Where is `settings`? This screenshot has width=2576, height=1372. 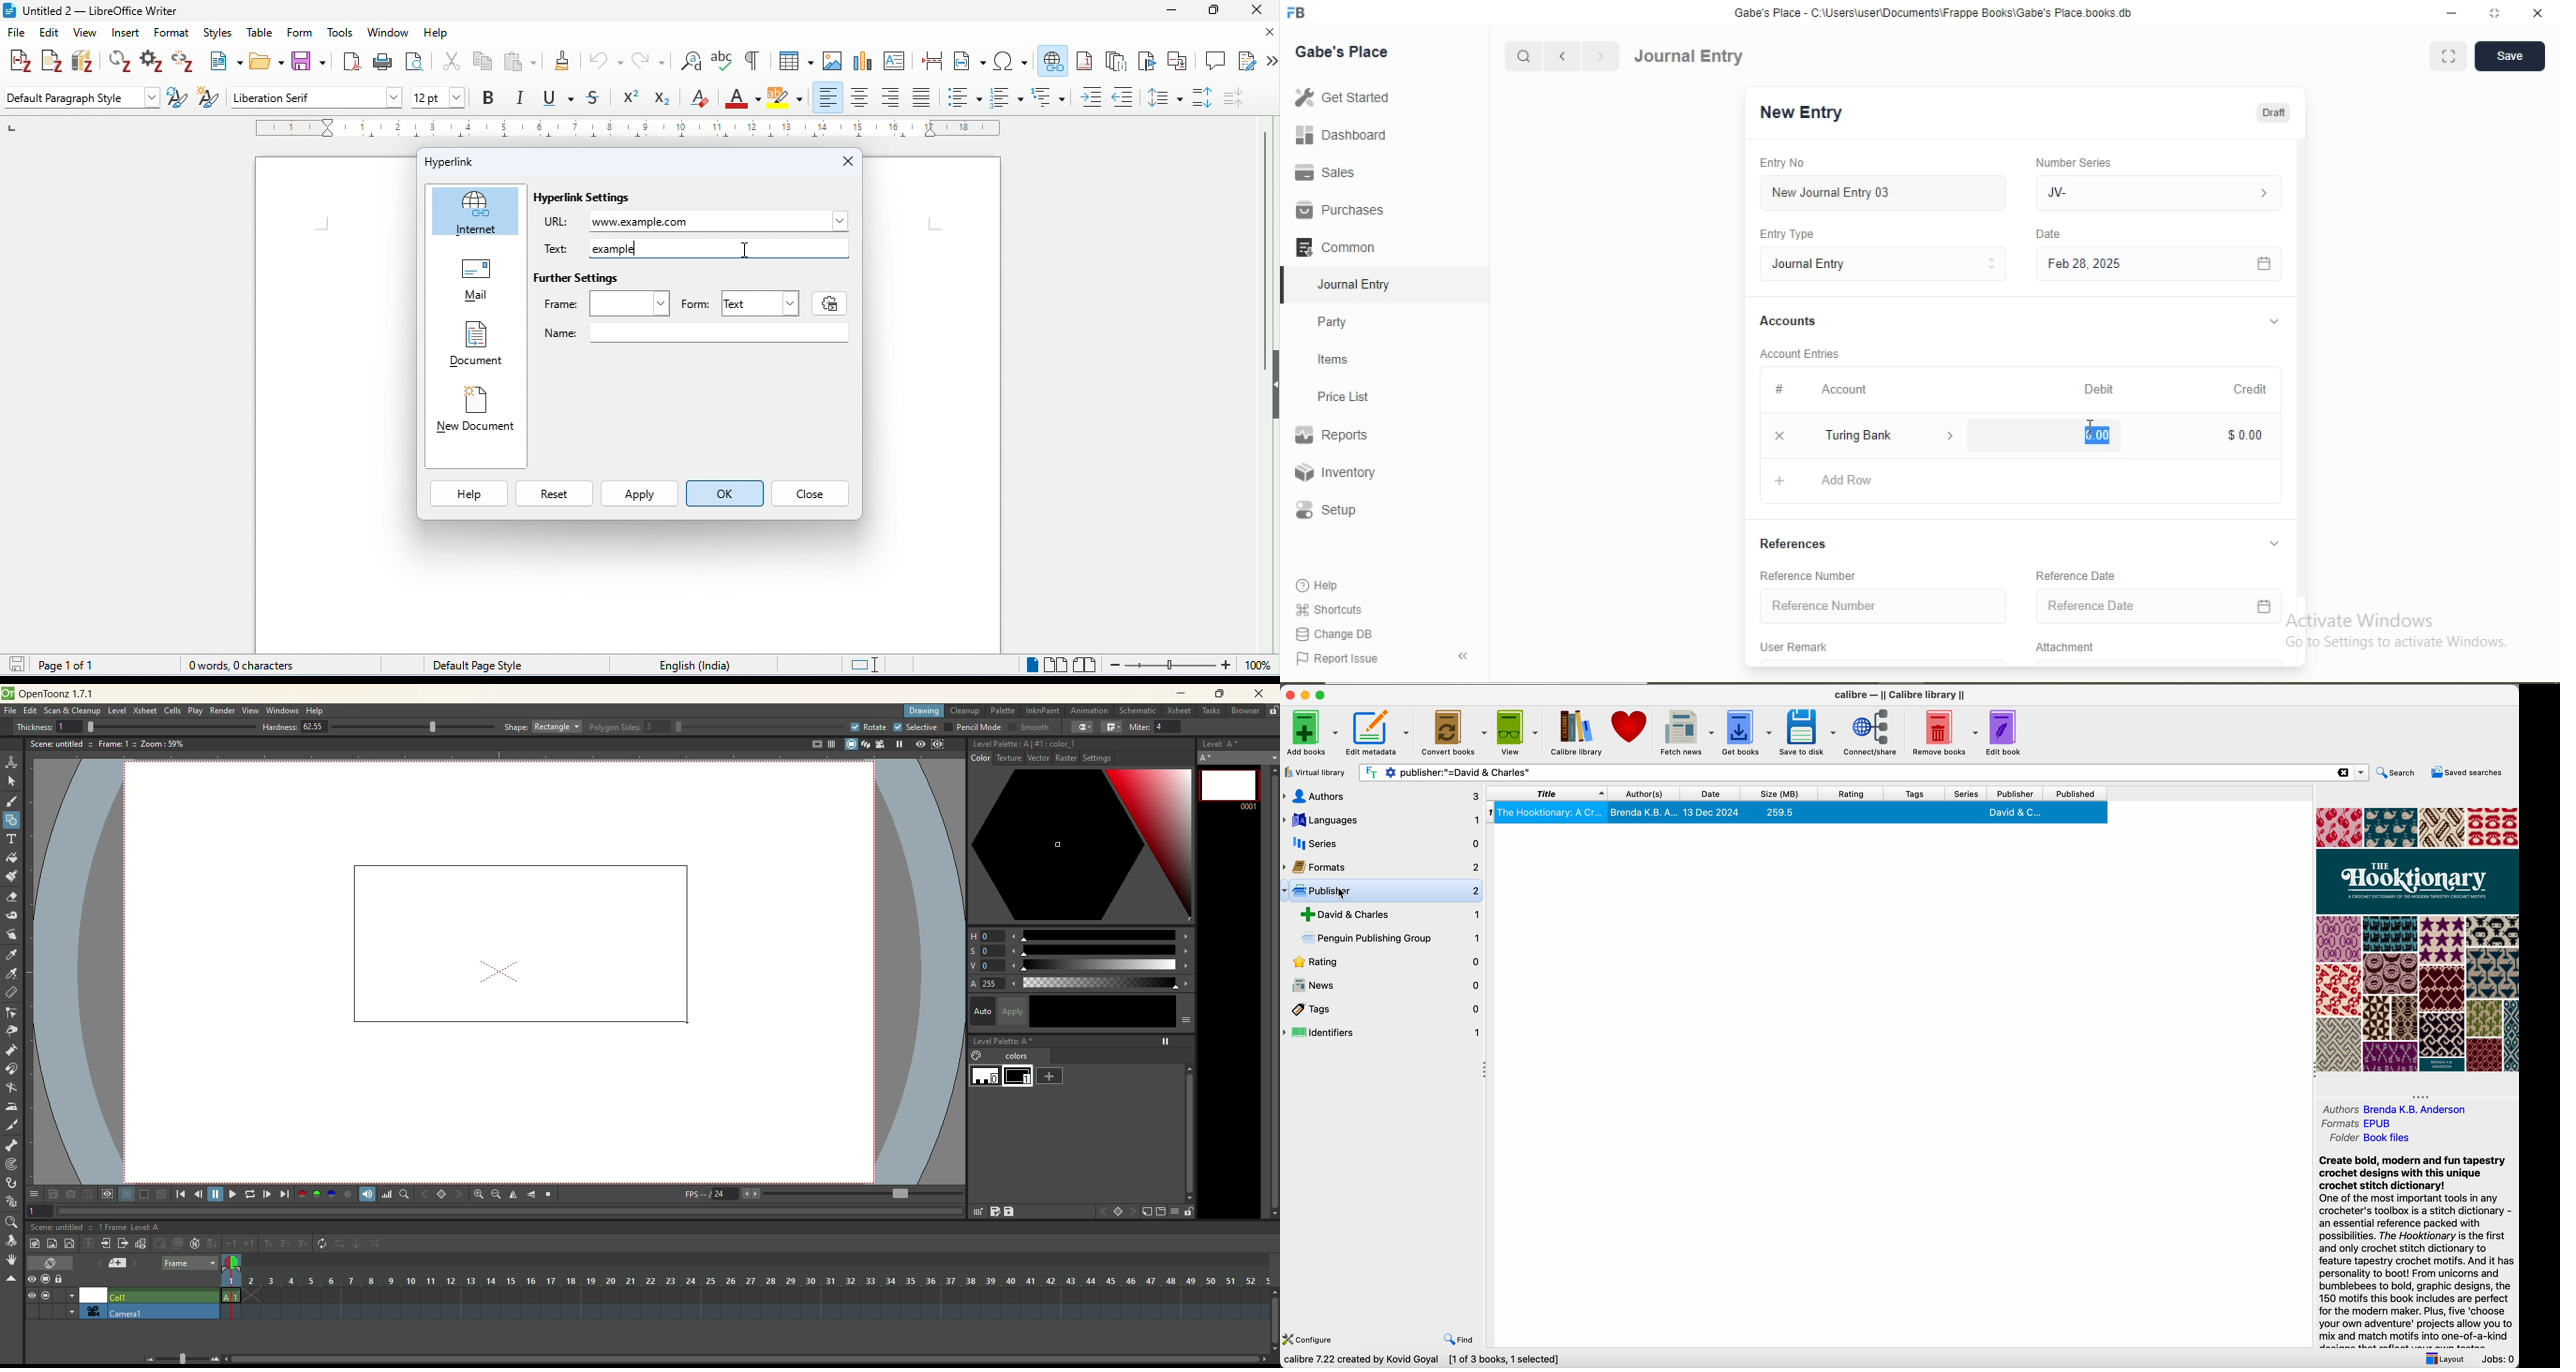 settings is located at coordinates (825, 305).